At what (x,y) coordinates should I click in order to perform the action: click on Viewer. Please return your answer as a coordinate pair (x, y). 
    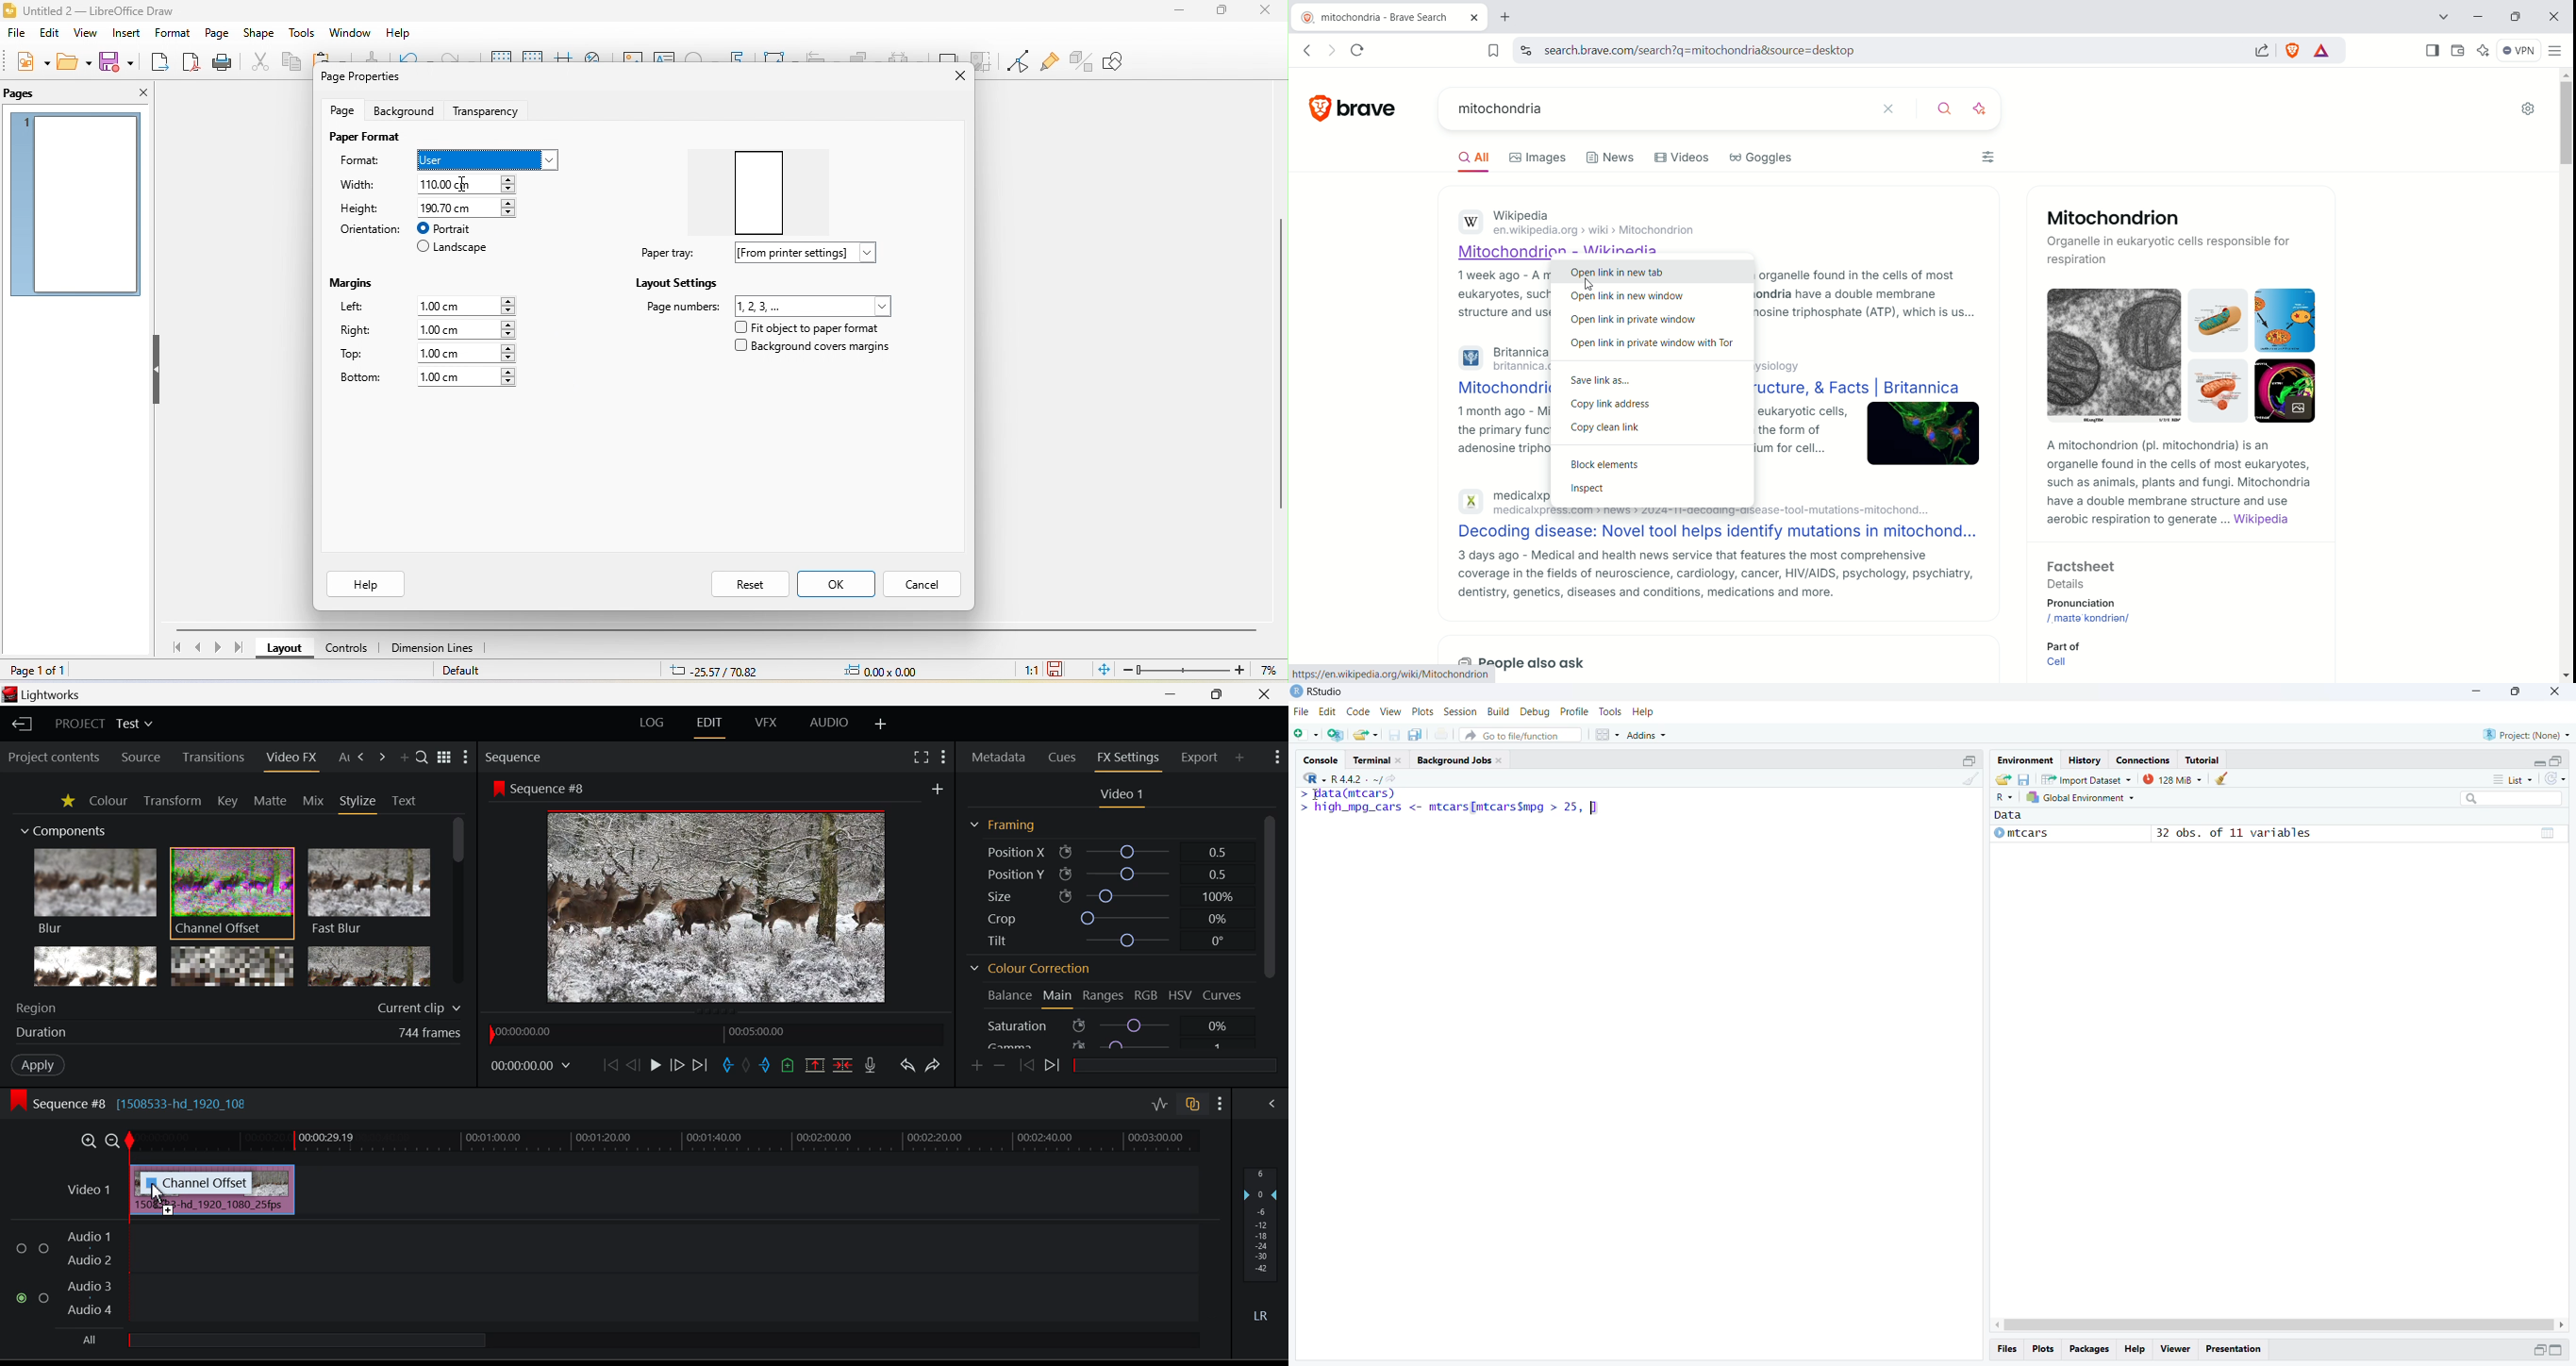
    Looking at the image, I should click on (2175, 1350).